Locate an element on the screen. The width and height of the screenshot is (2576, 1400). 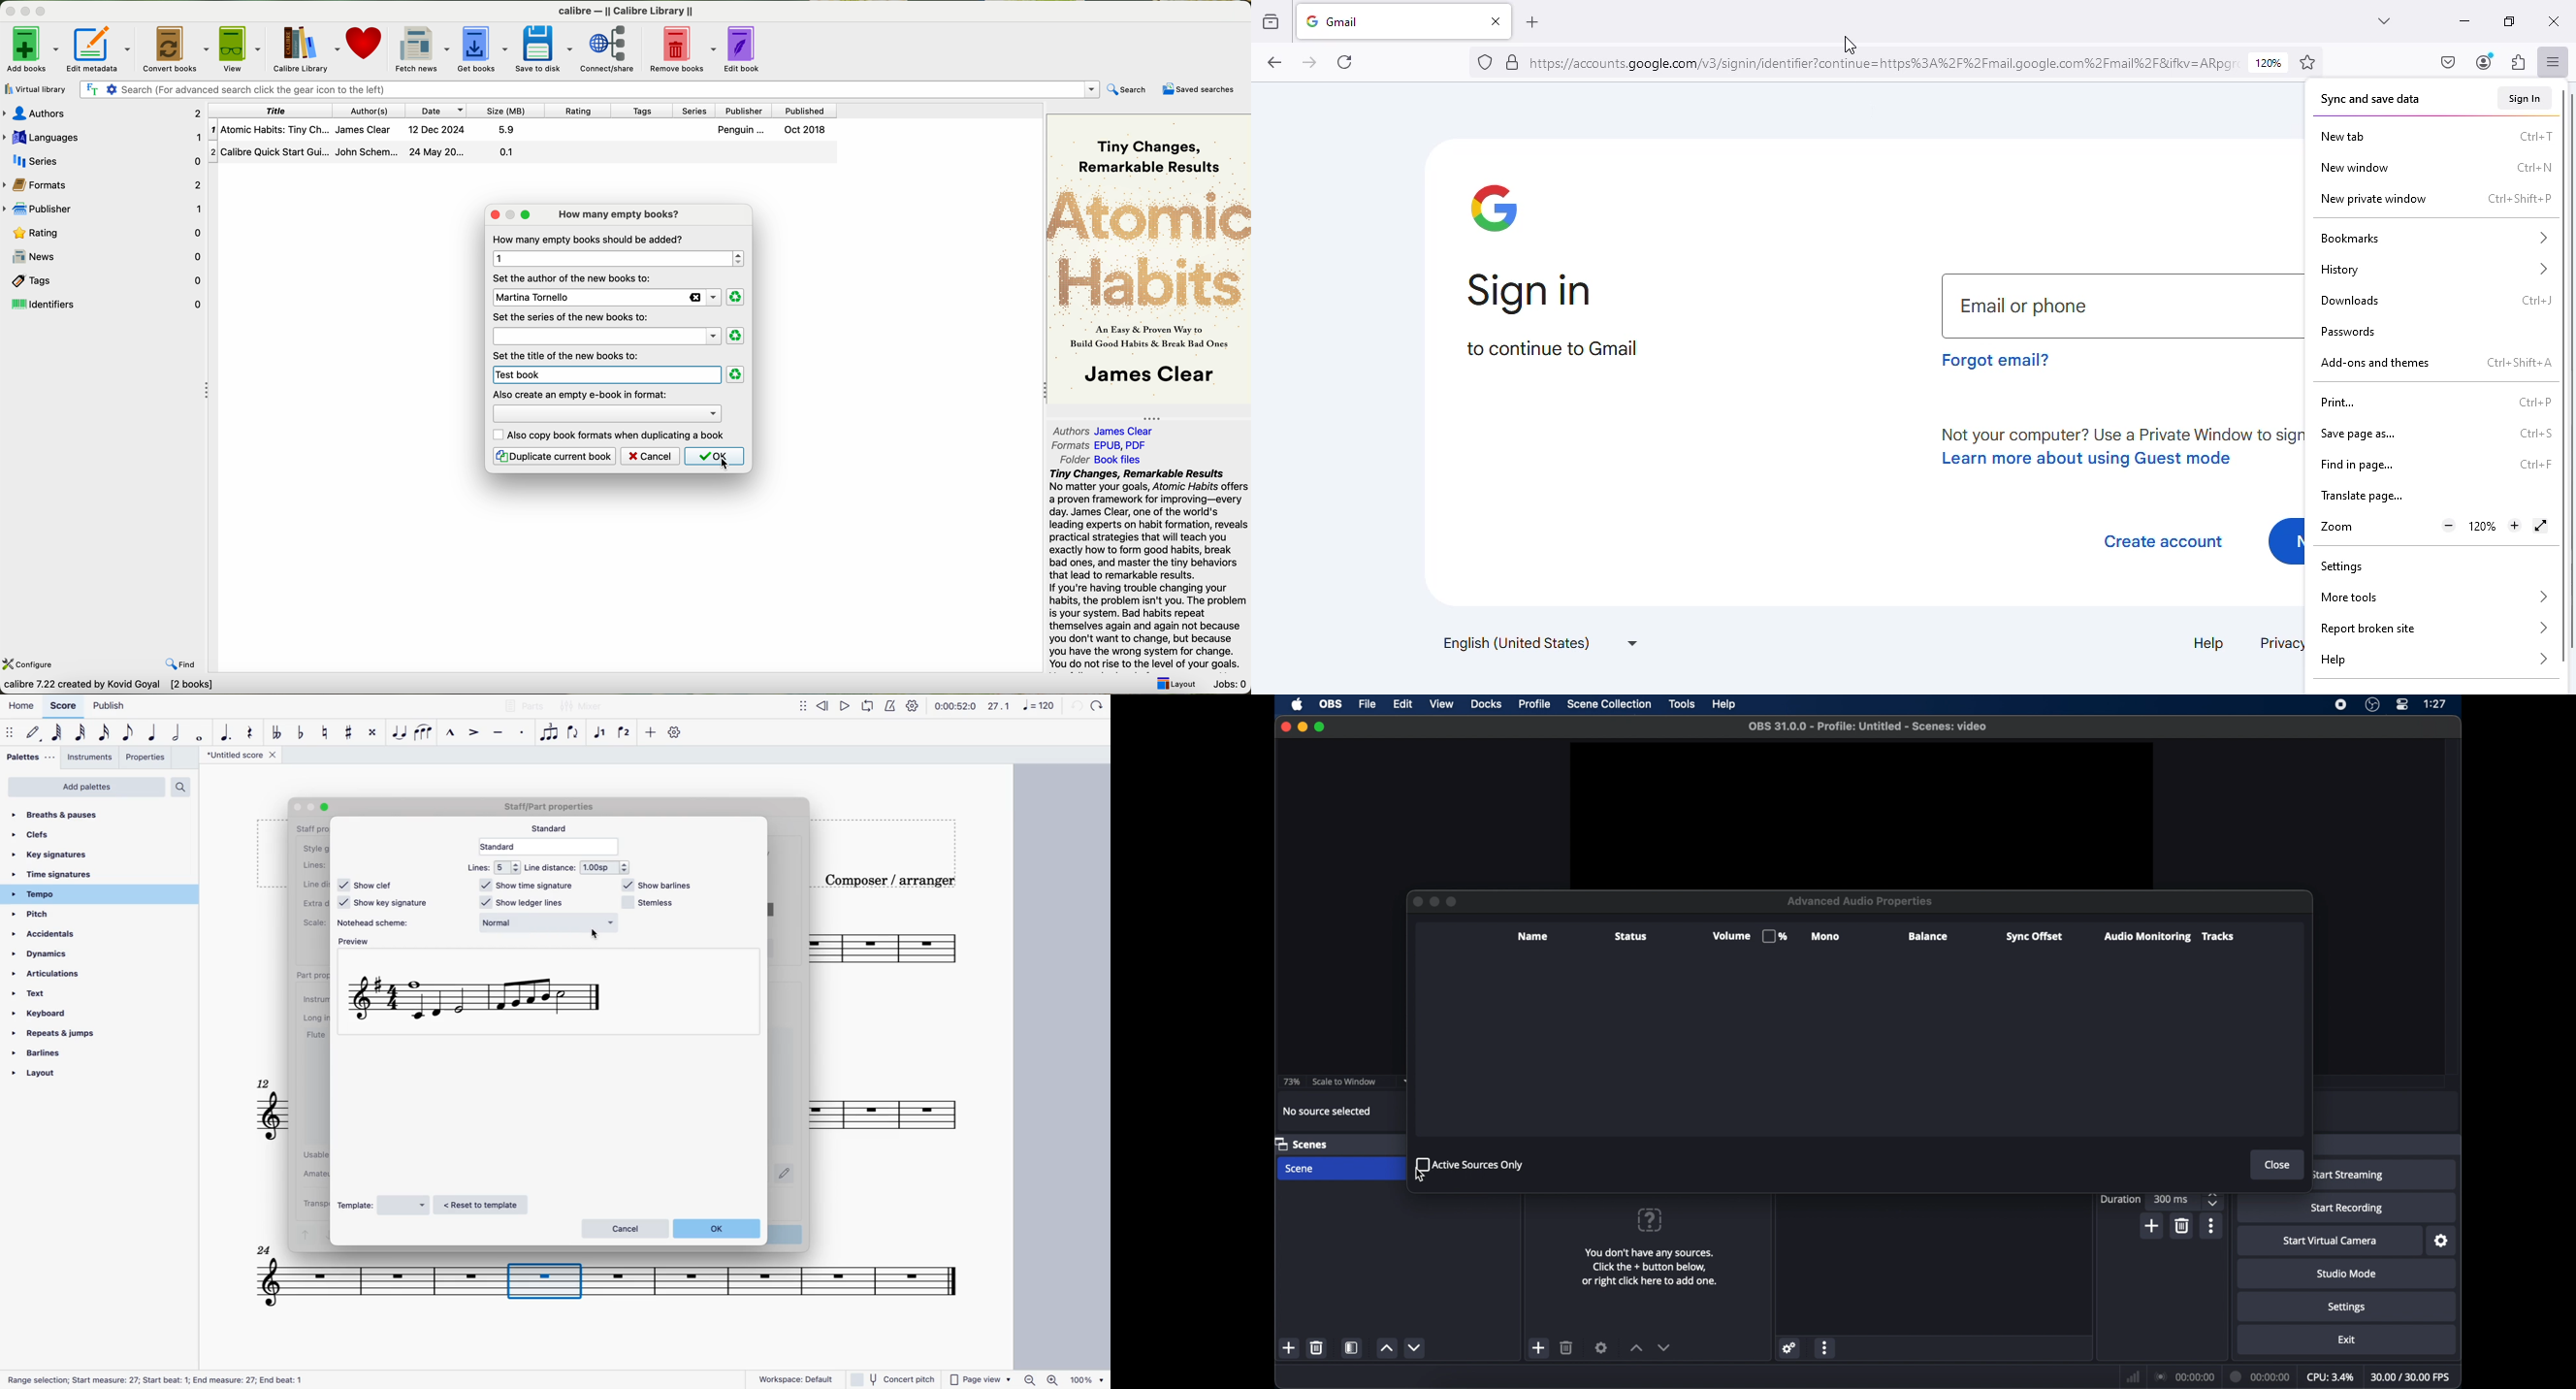
stepper buttons is located at coordinates (2214, 1199).